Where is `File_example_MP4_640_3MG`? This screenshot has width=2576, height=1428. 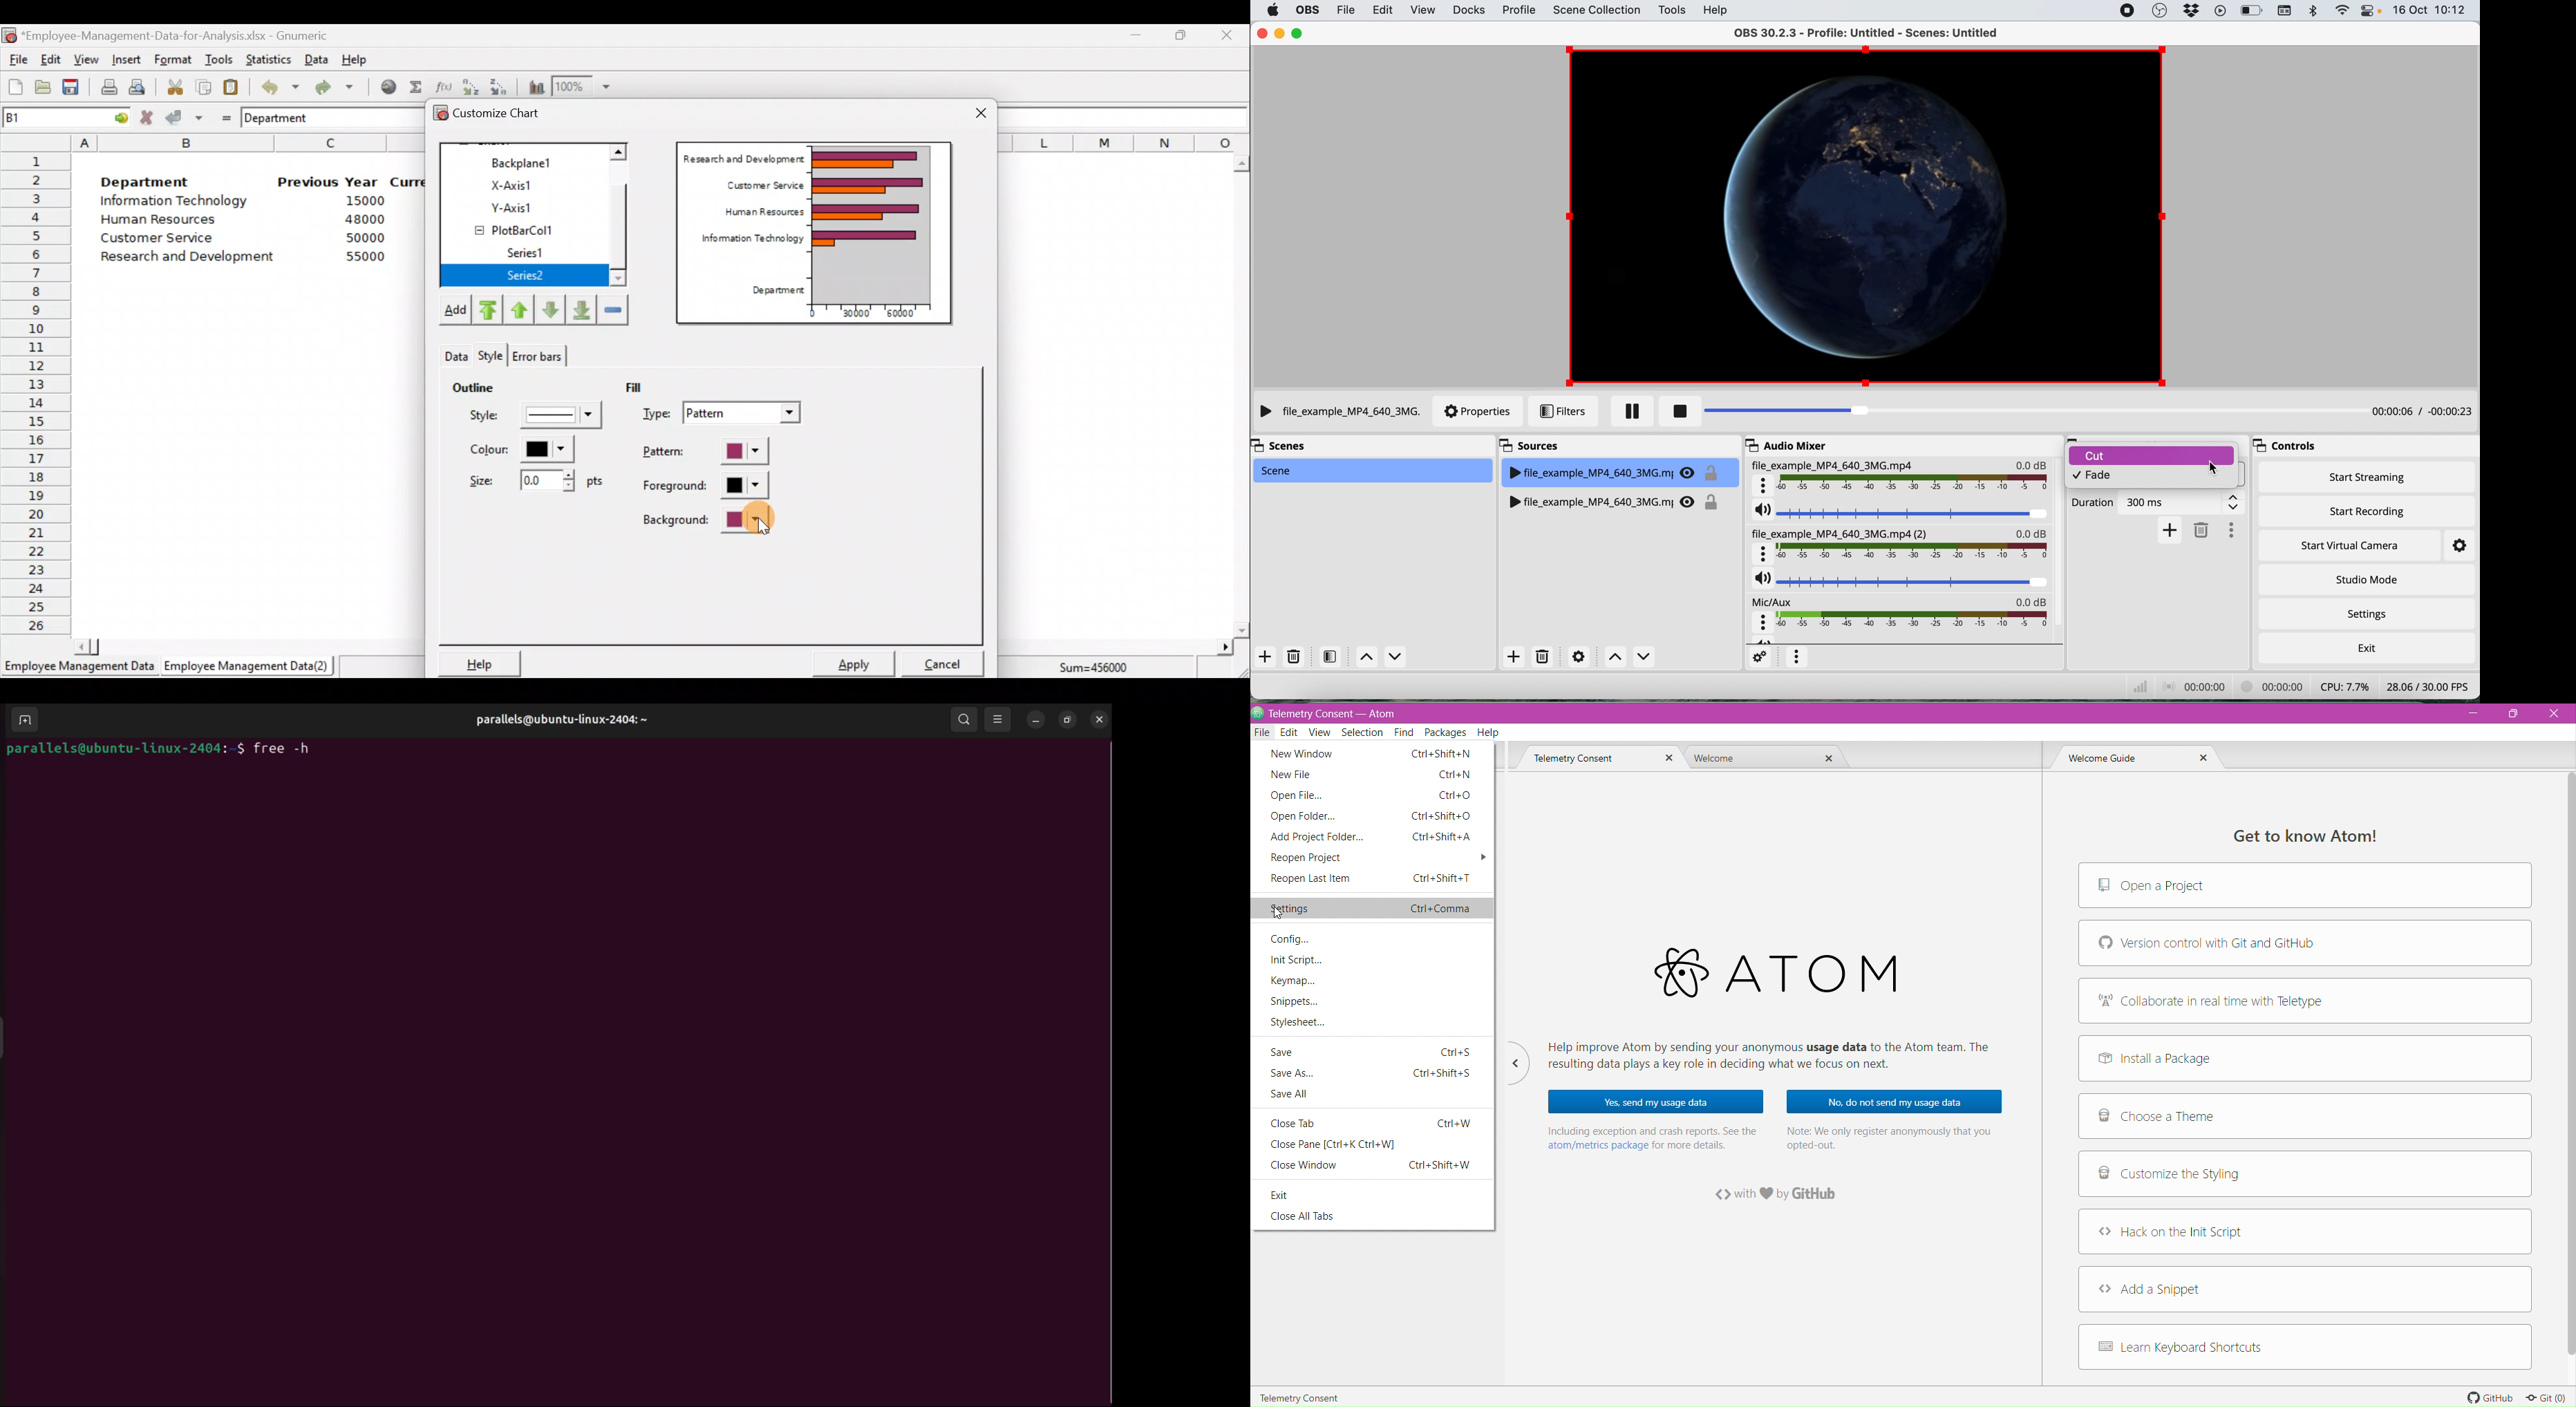
File_example_MP4_640_3MG is located at coordinates (1899, 477).